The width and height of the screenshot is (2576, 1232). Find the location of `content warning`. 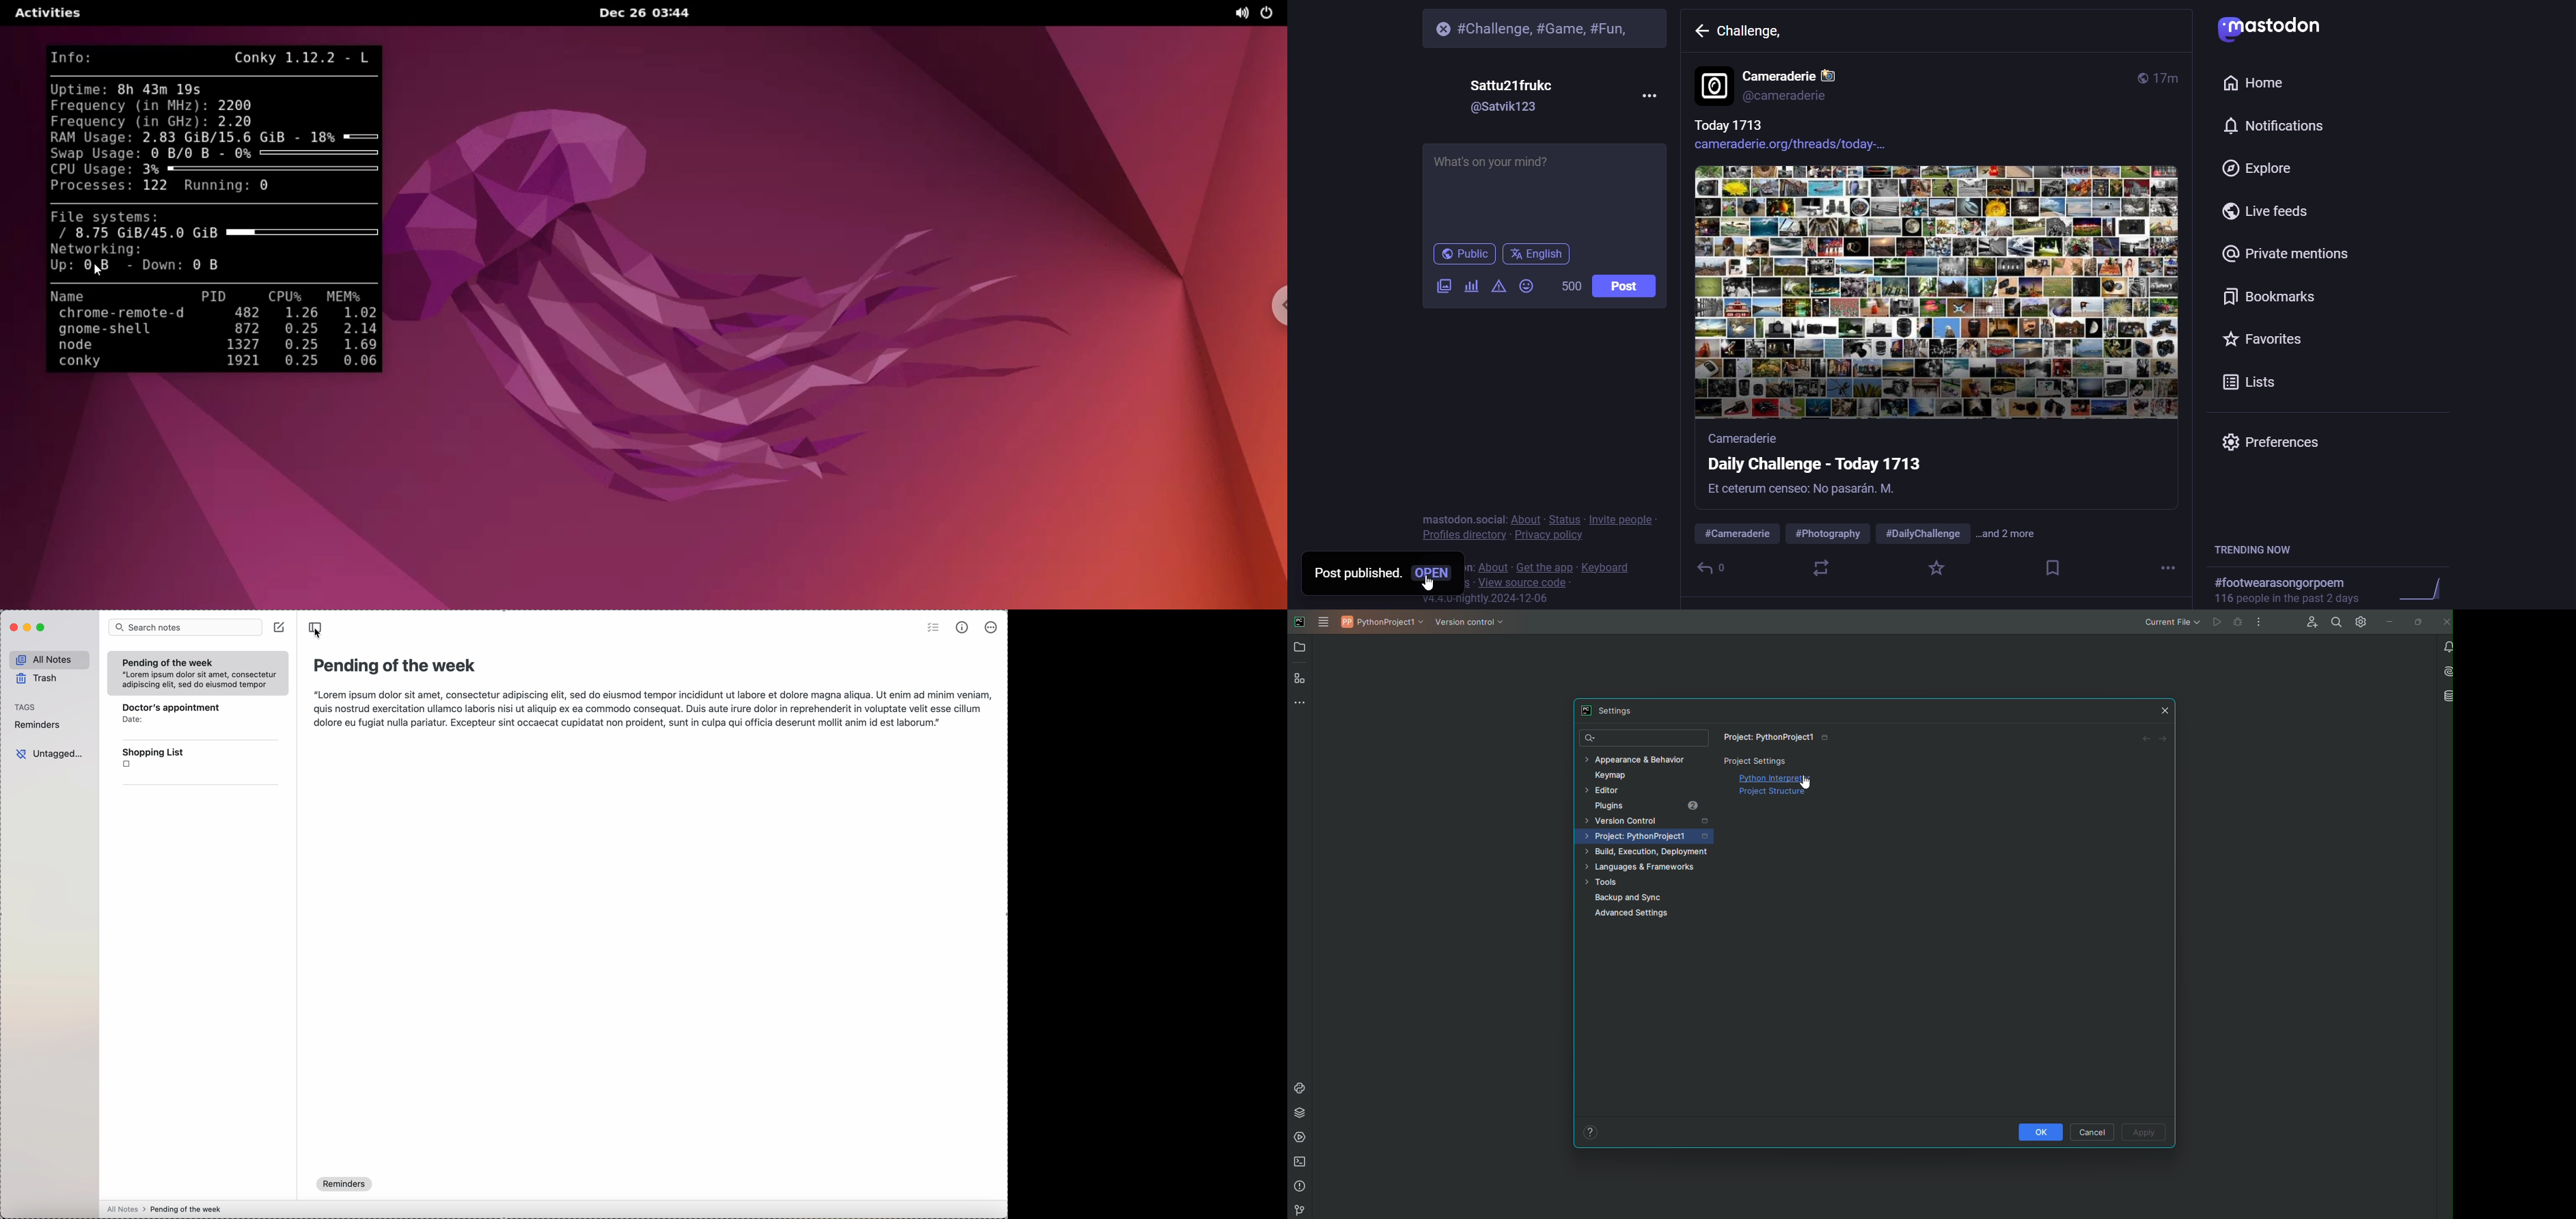

content warning is located at coordinates (1496, 289).